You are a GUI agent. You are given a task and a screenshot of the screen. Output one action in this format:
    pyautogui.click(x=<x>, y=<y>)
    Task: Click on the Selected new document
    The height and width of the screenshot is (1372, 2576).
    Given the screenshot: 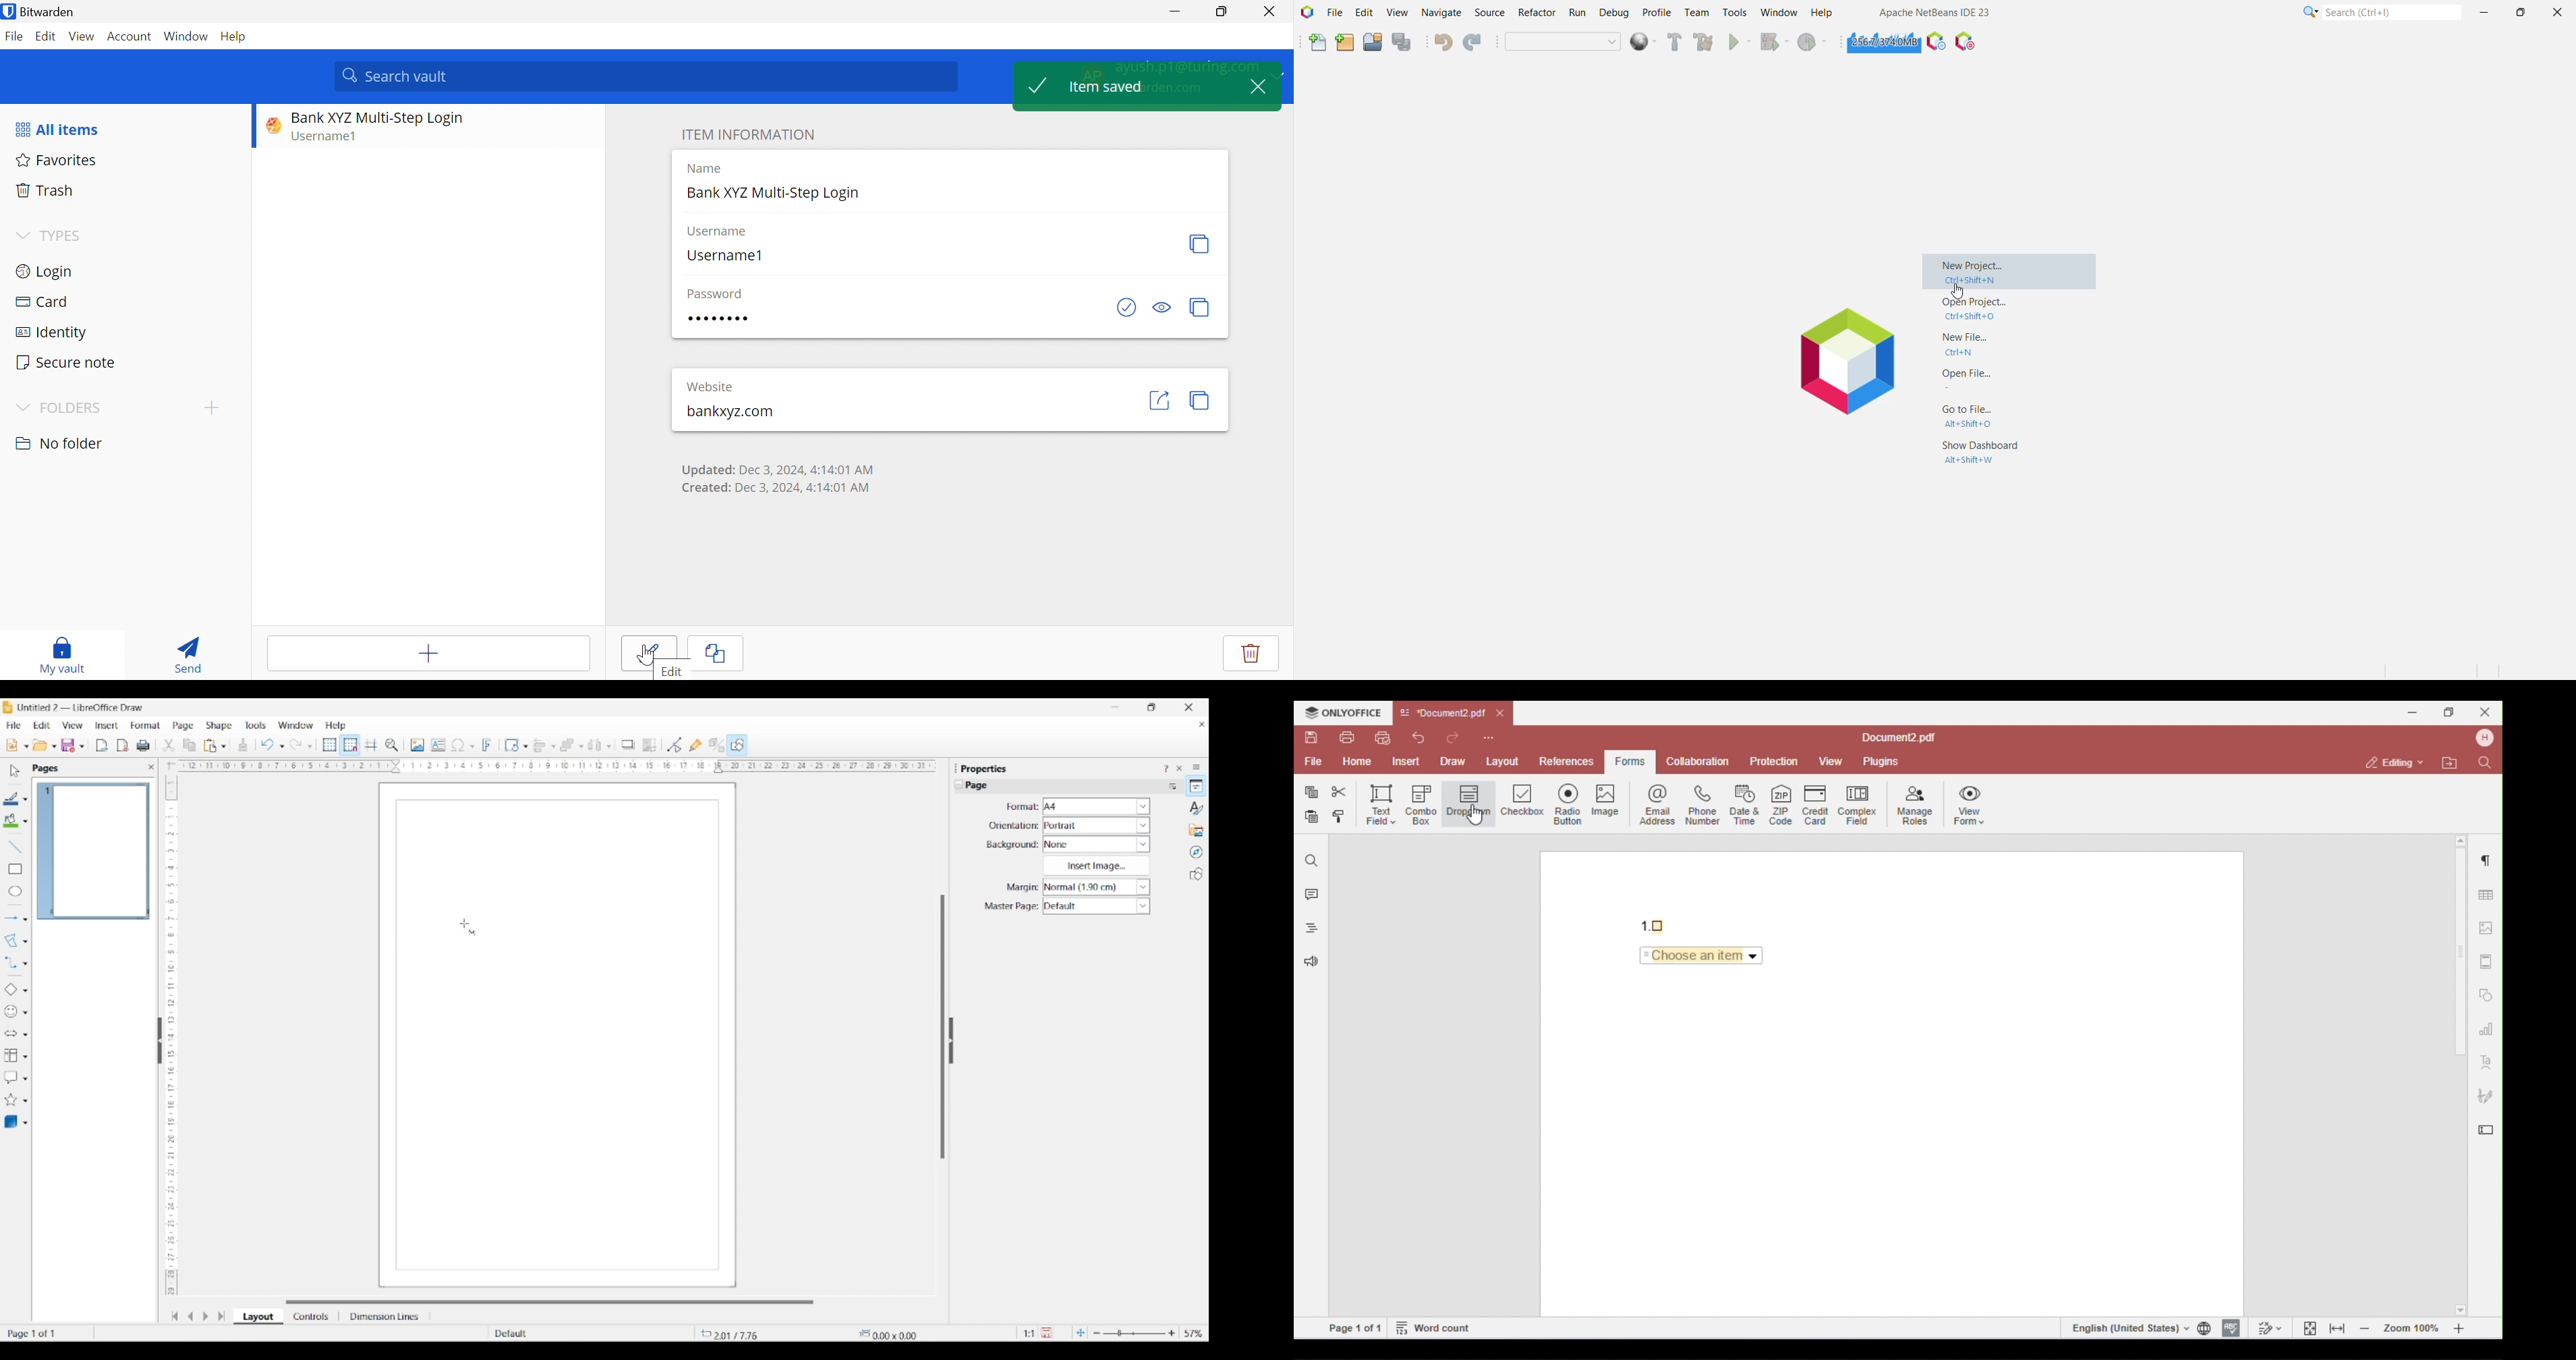 What is the action you would take?
    pyautogui.click(x=12, y=745)
    